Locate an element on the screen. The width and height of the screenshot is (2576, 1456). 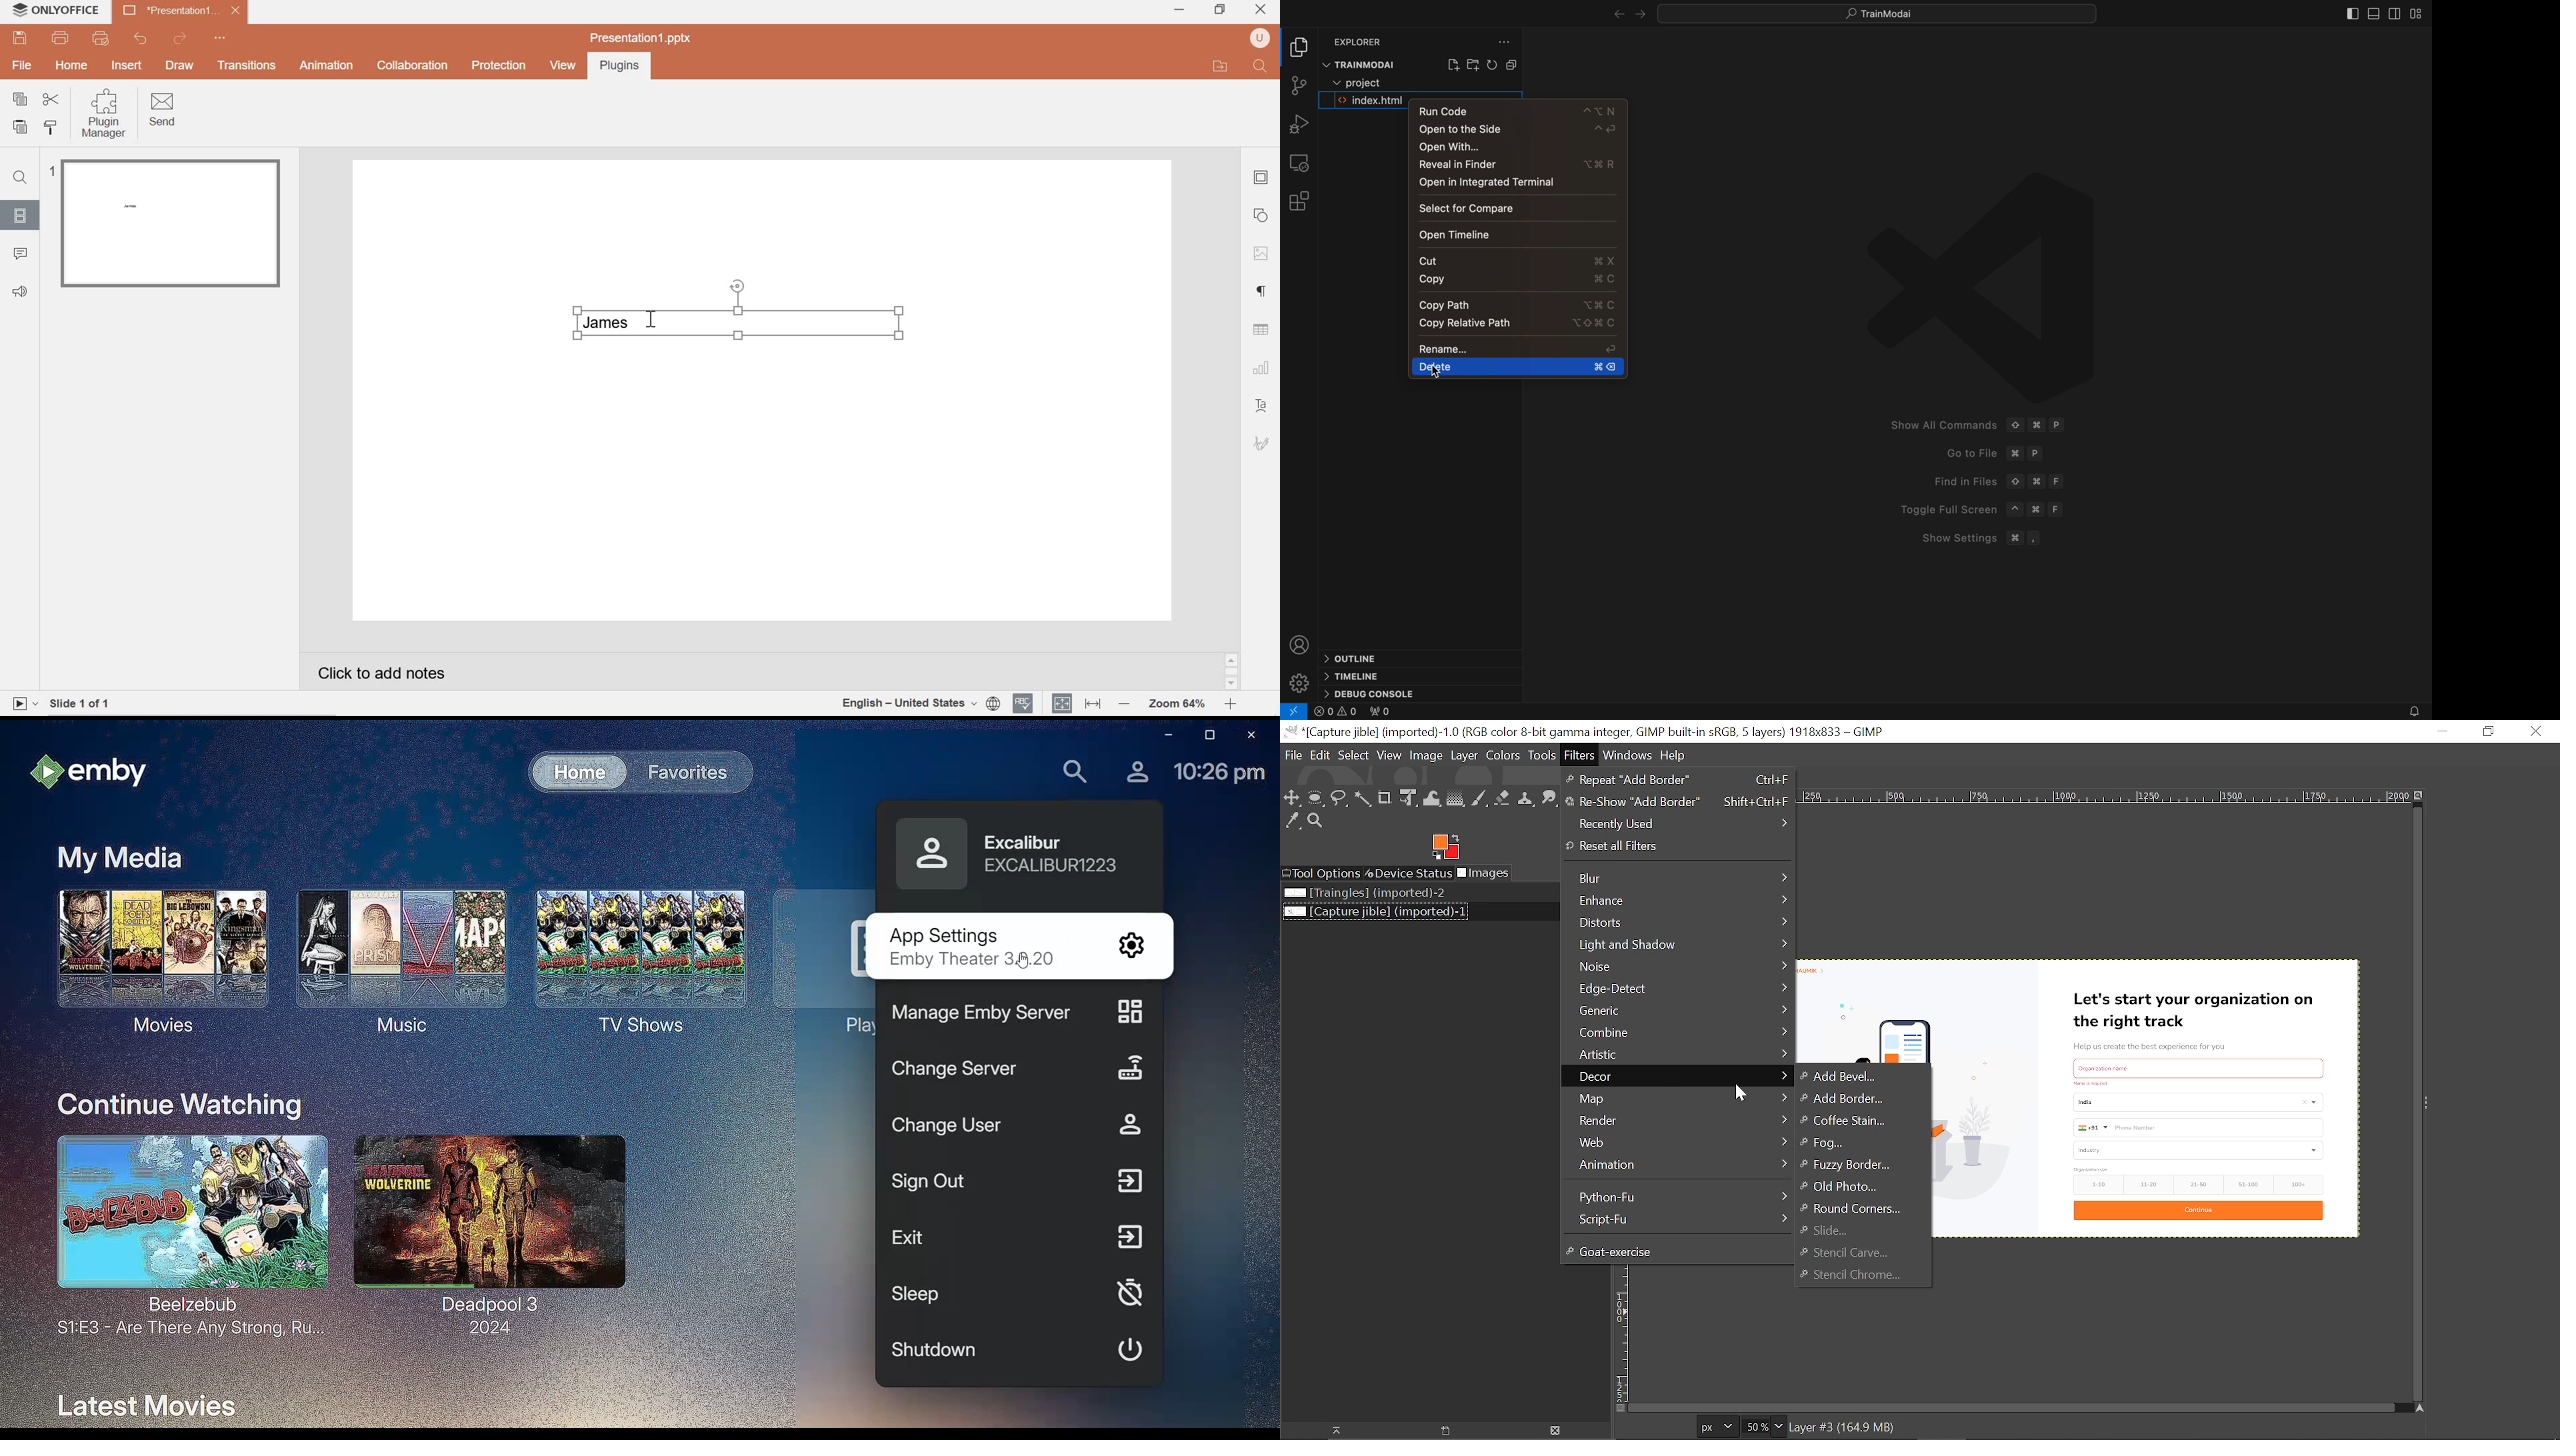
Current zoom is located at coordinates (1755, 1428).